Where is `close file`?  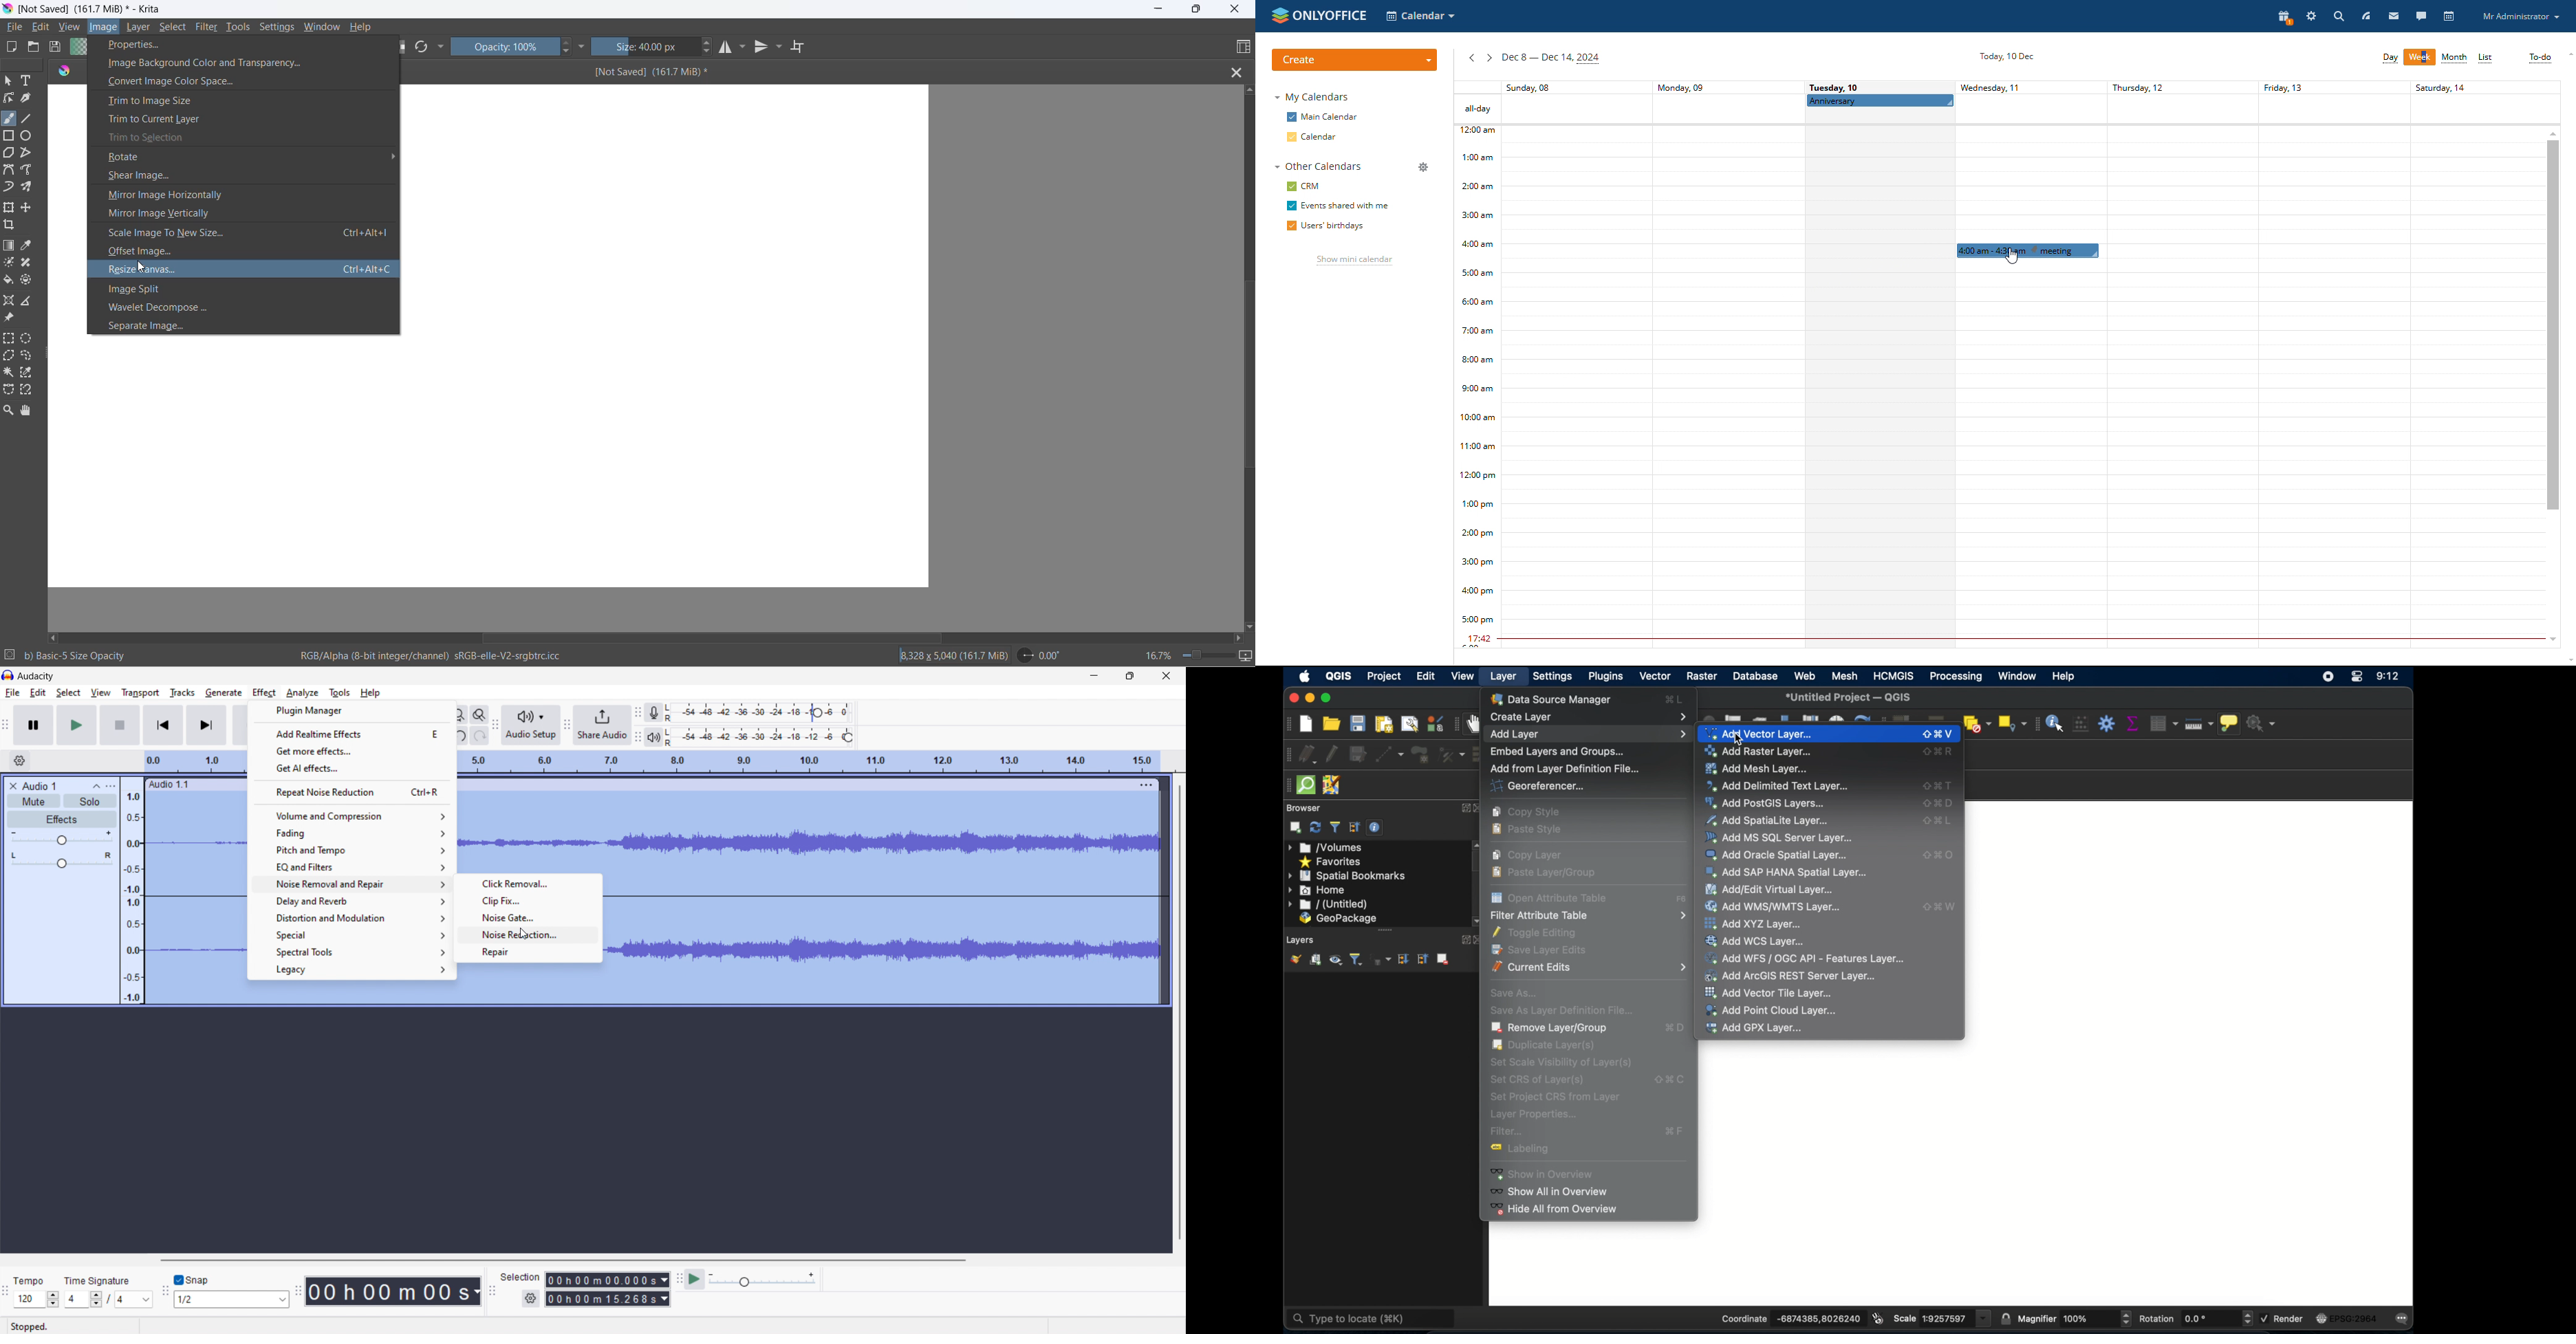
close file is located at coordinates (1241, 71).